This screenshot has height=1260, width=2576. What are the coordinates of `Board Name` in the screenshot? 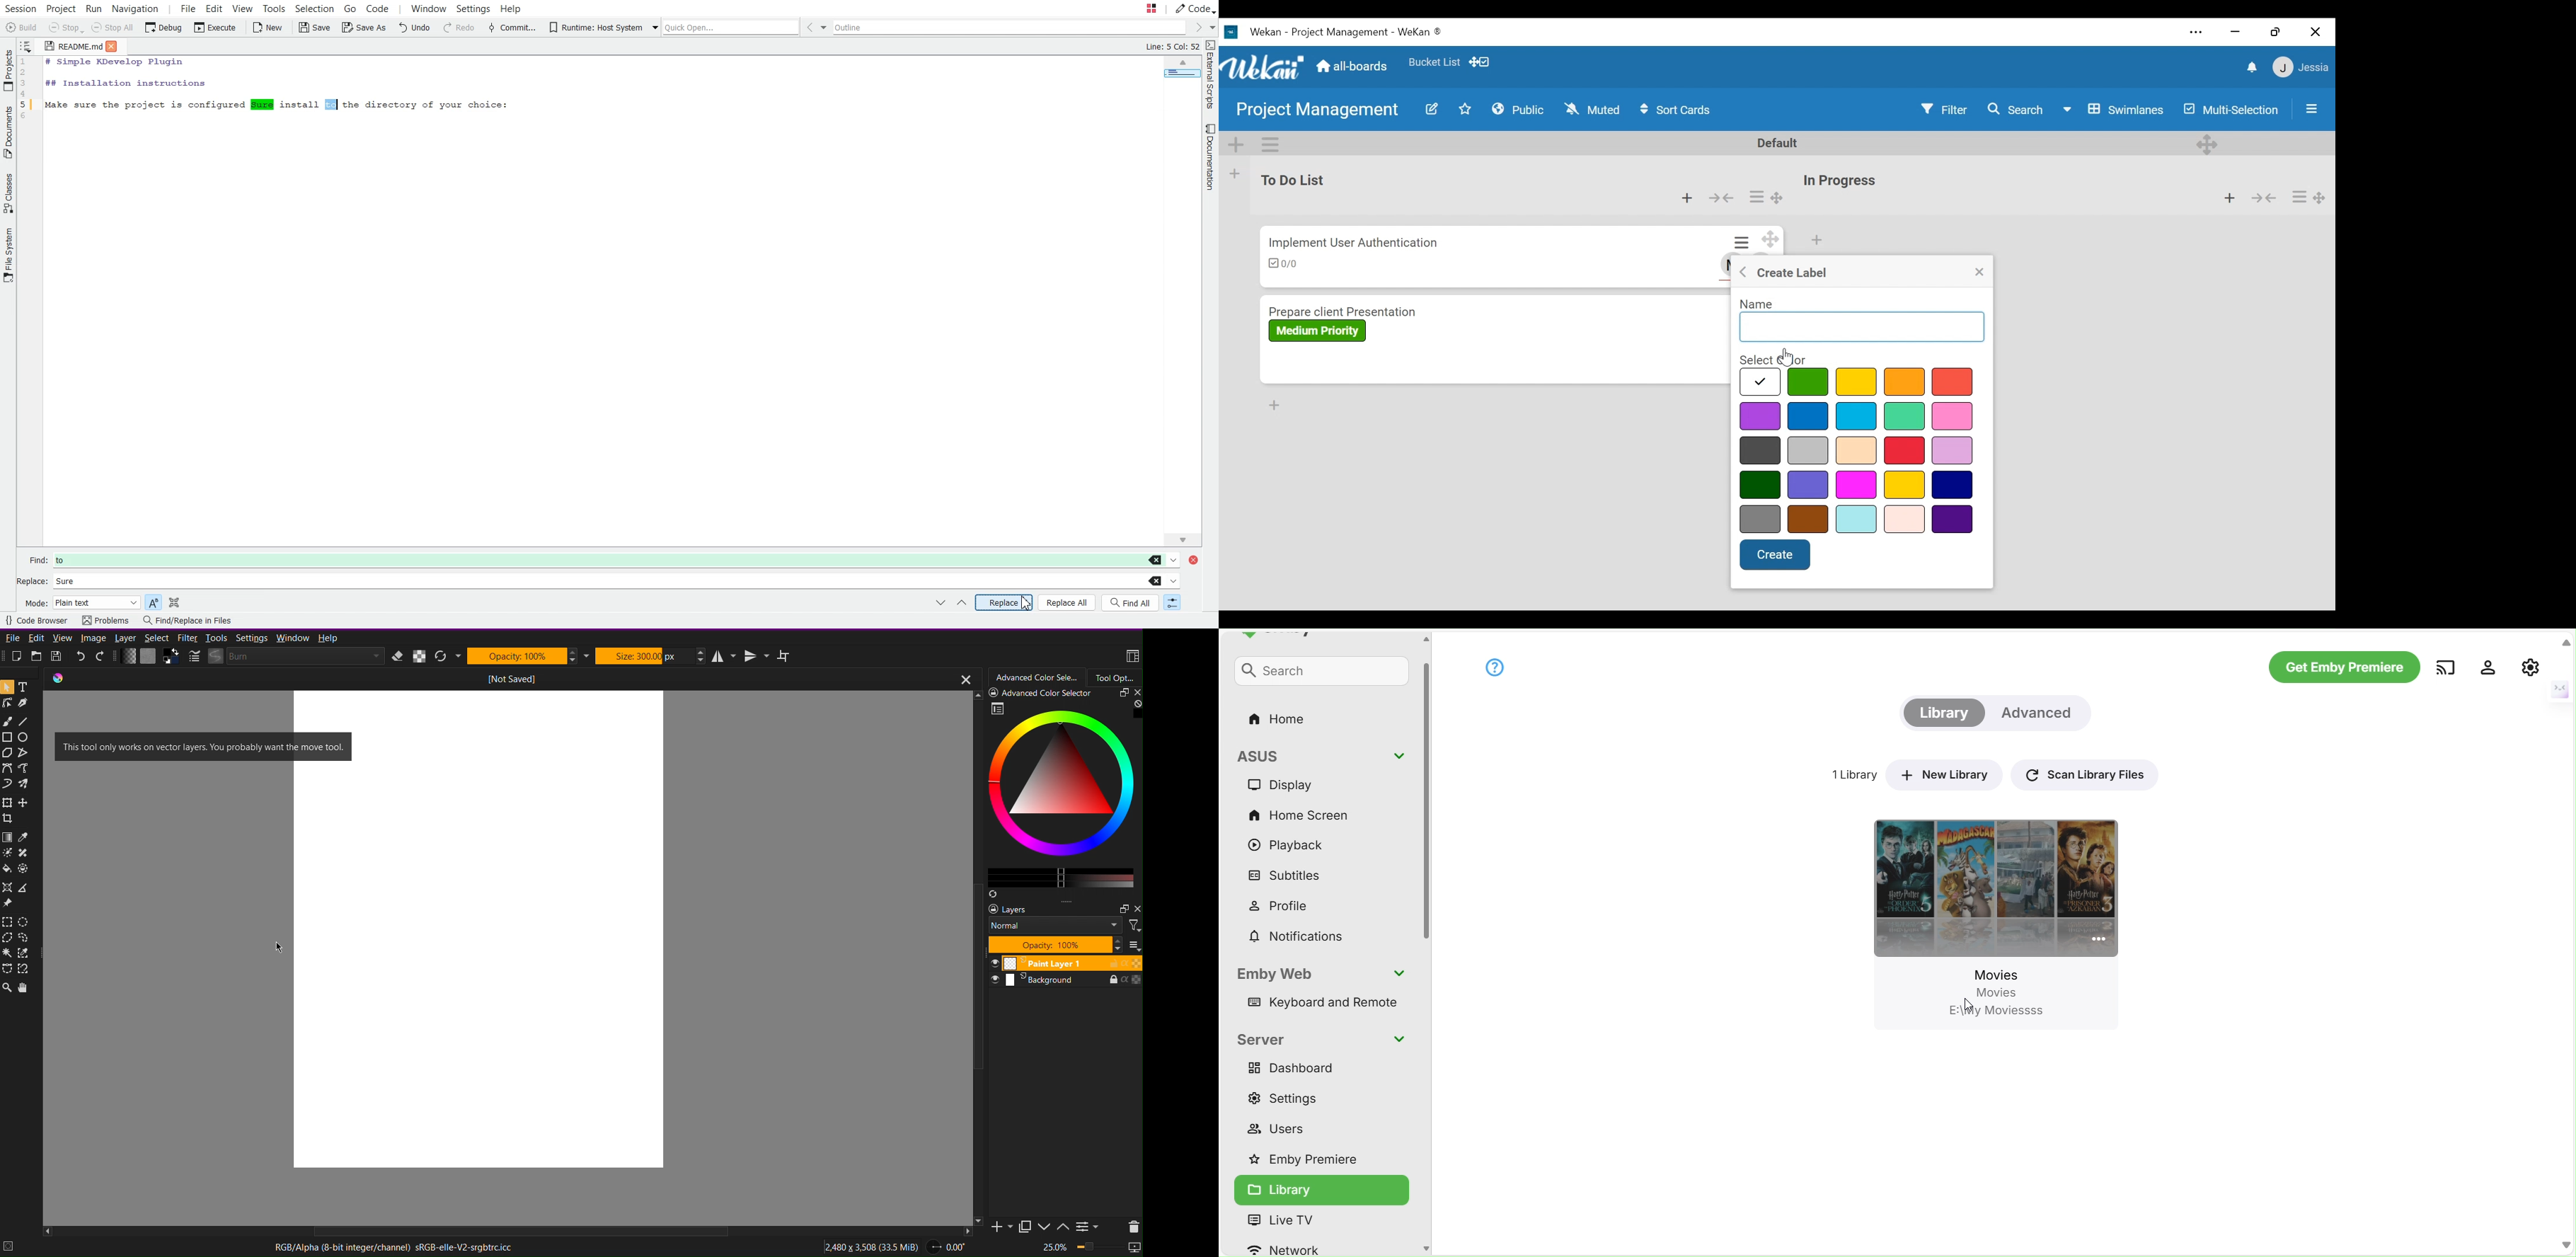 It's located at (1319, 111).